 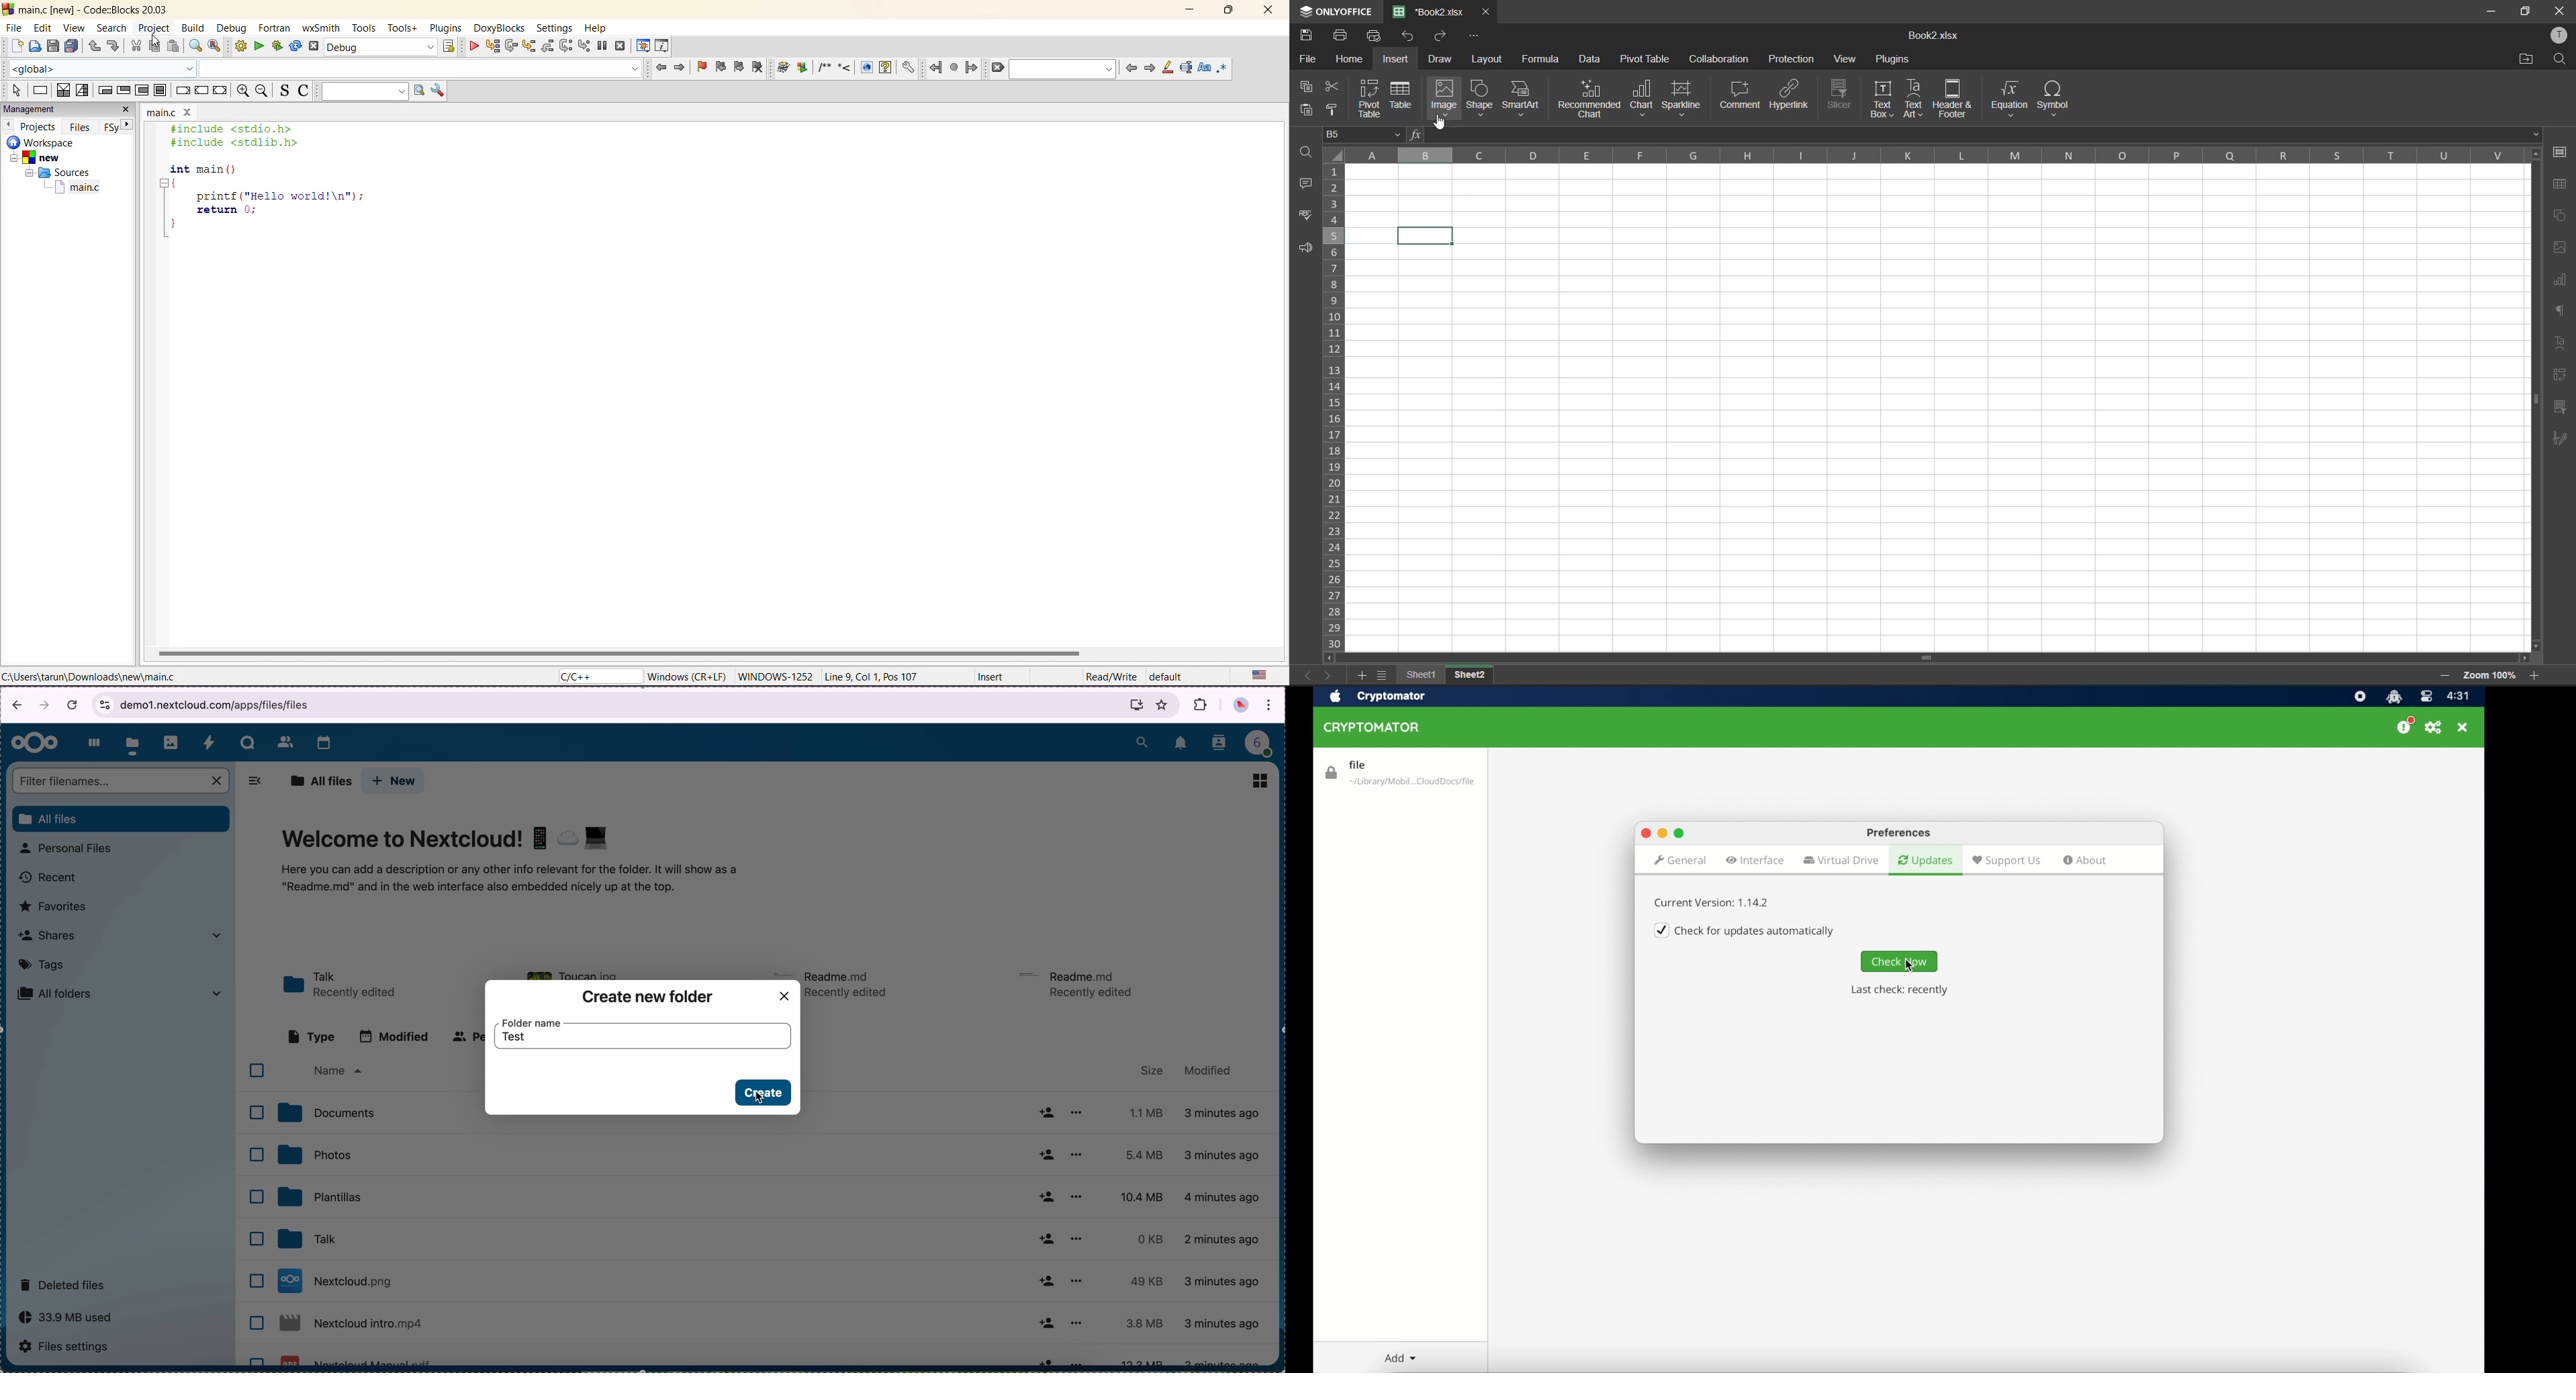 What do you see at coordinates (1306, 109) in the screenshot?
I see `paste` at bounding box center [1306, 109].